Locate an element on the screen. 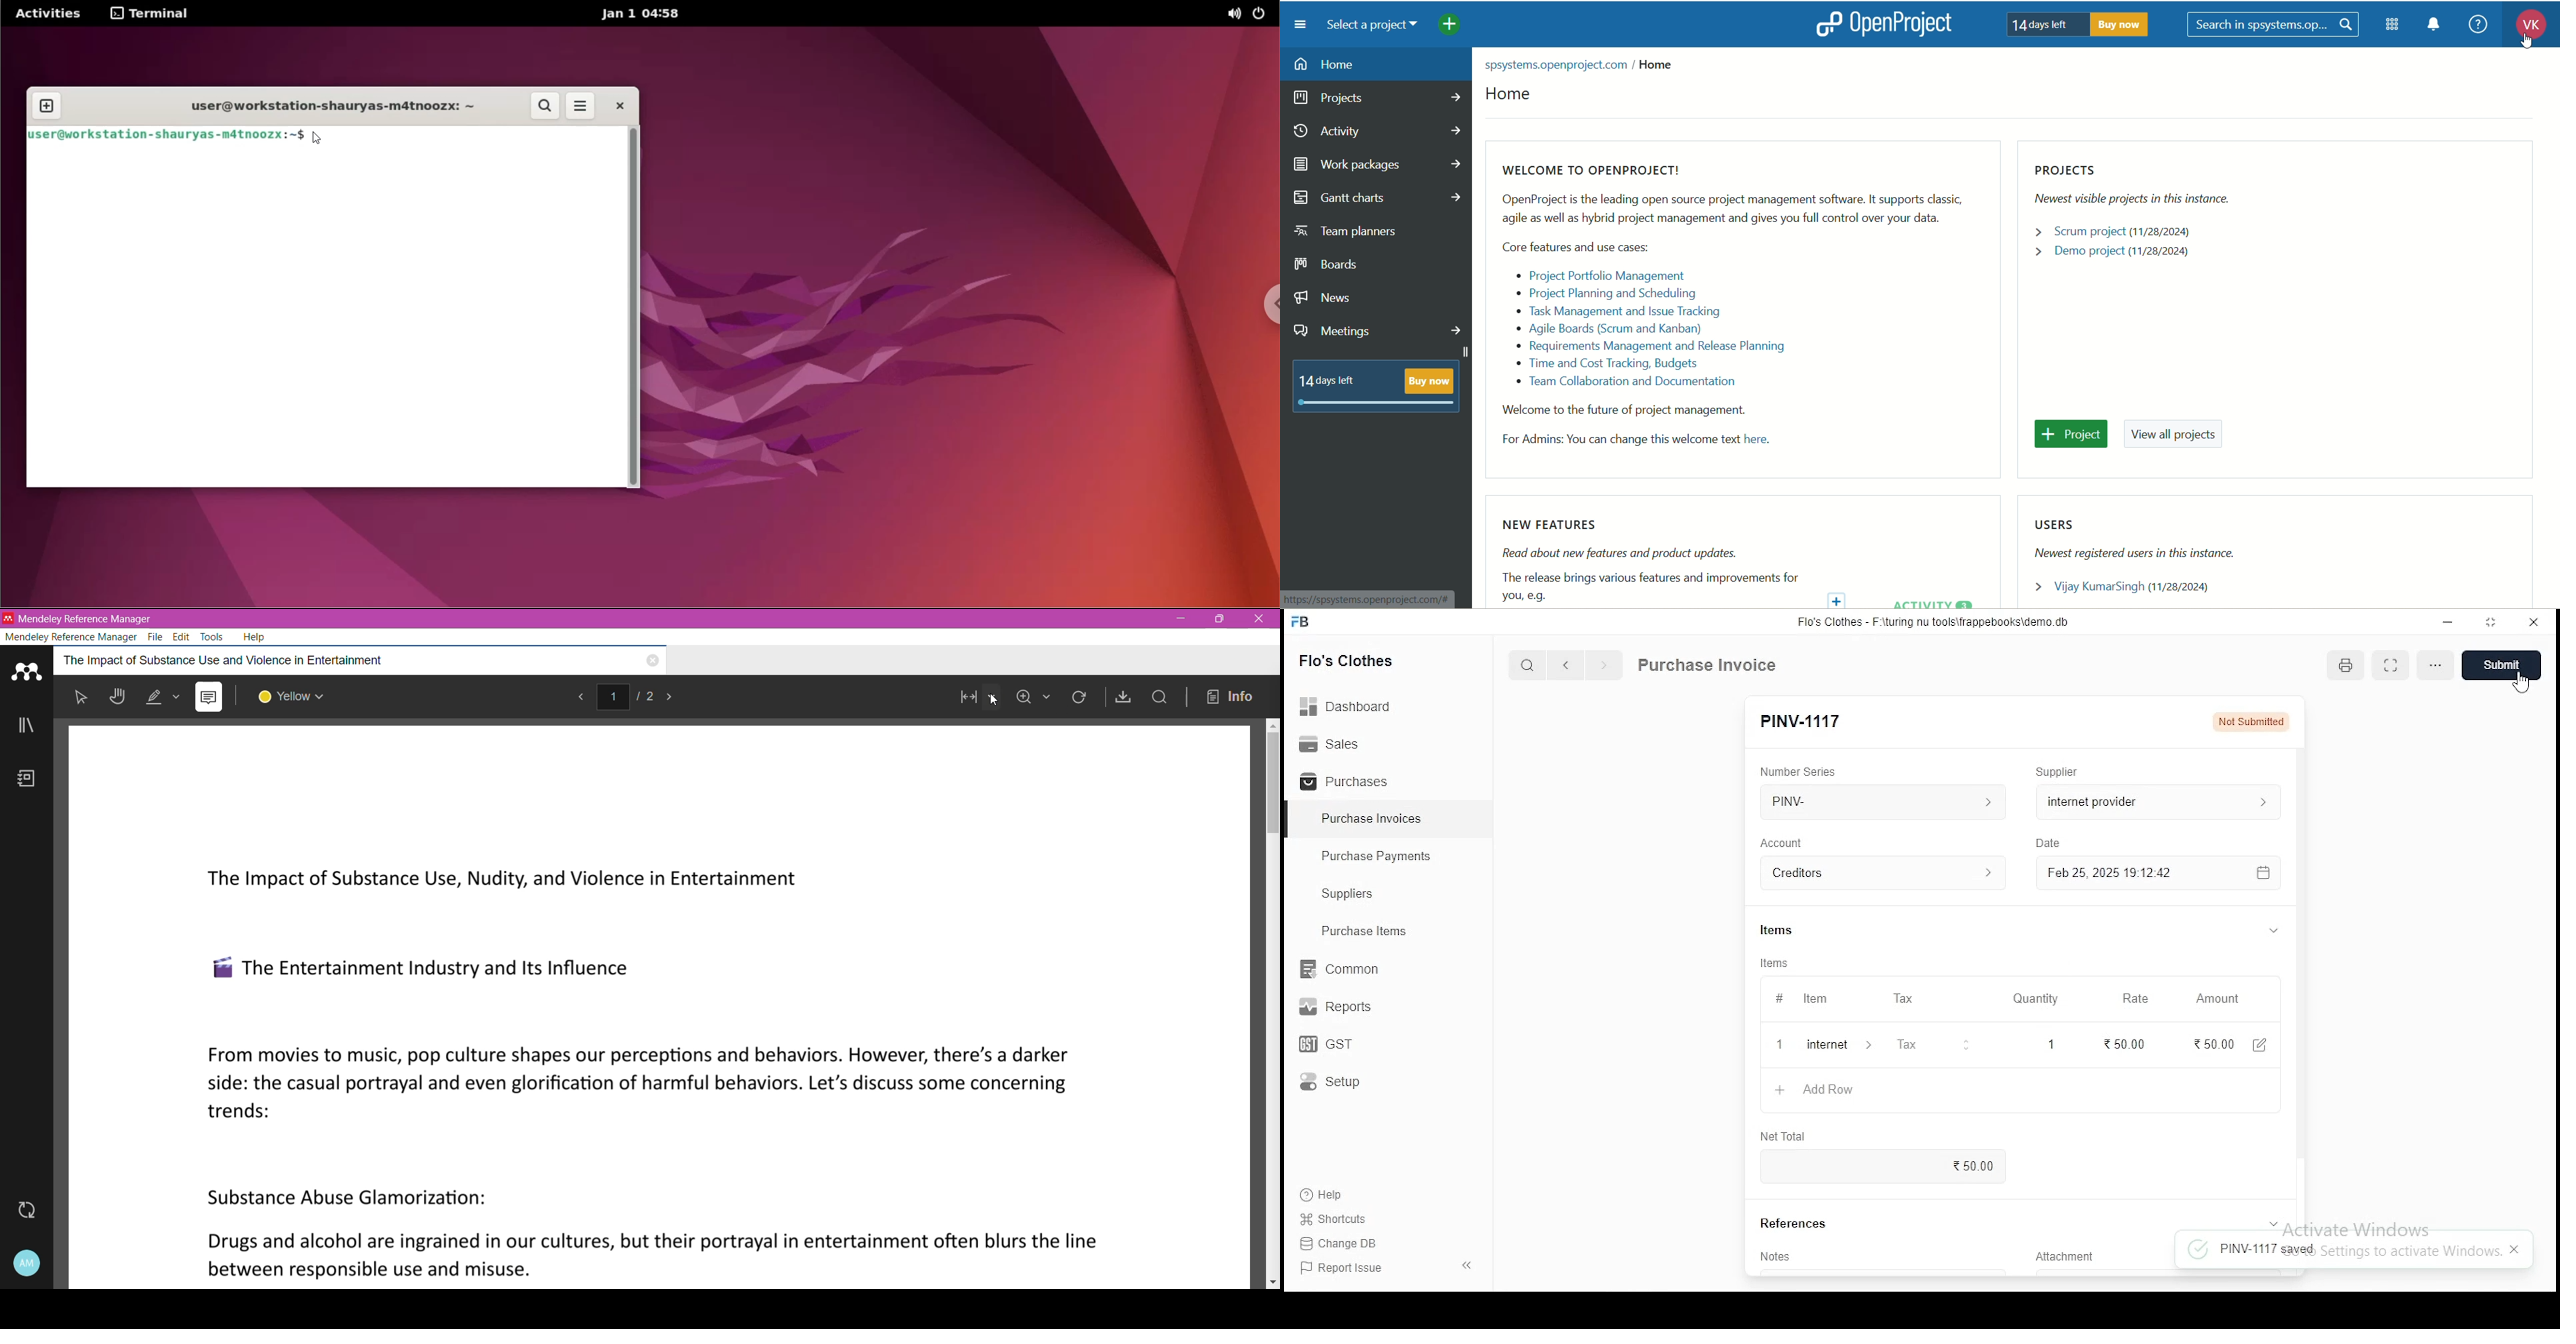 The width and height of the screenshot is (2576, 1344). add row is located at coordinates (1821, 1090).